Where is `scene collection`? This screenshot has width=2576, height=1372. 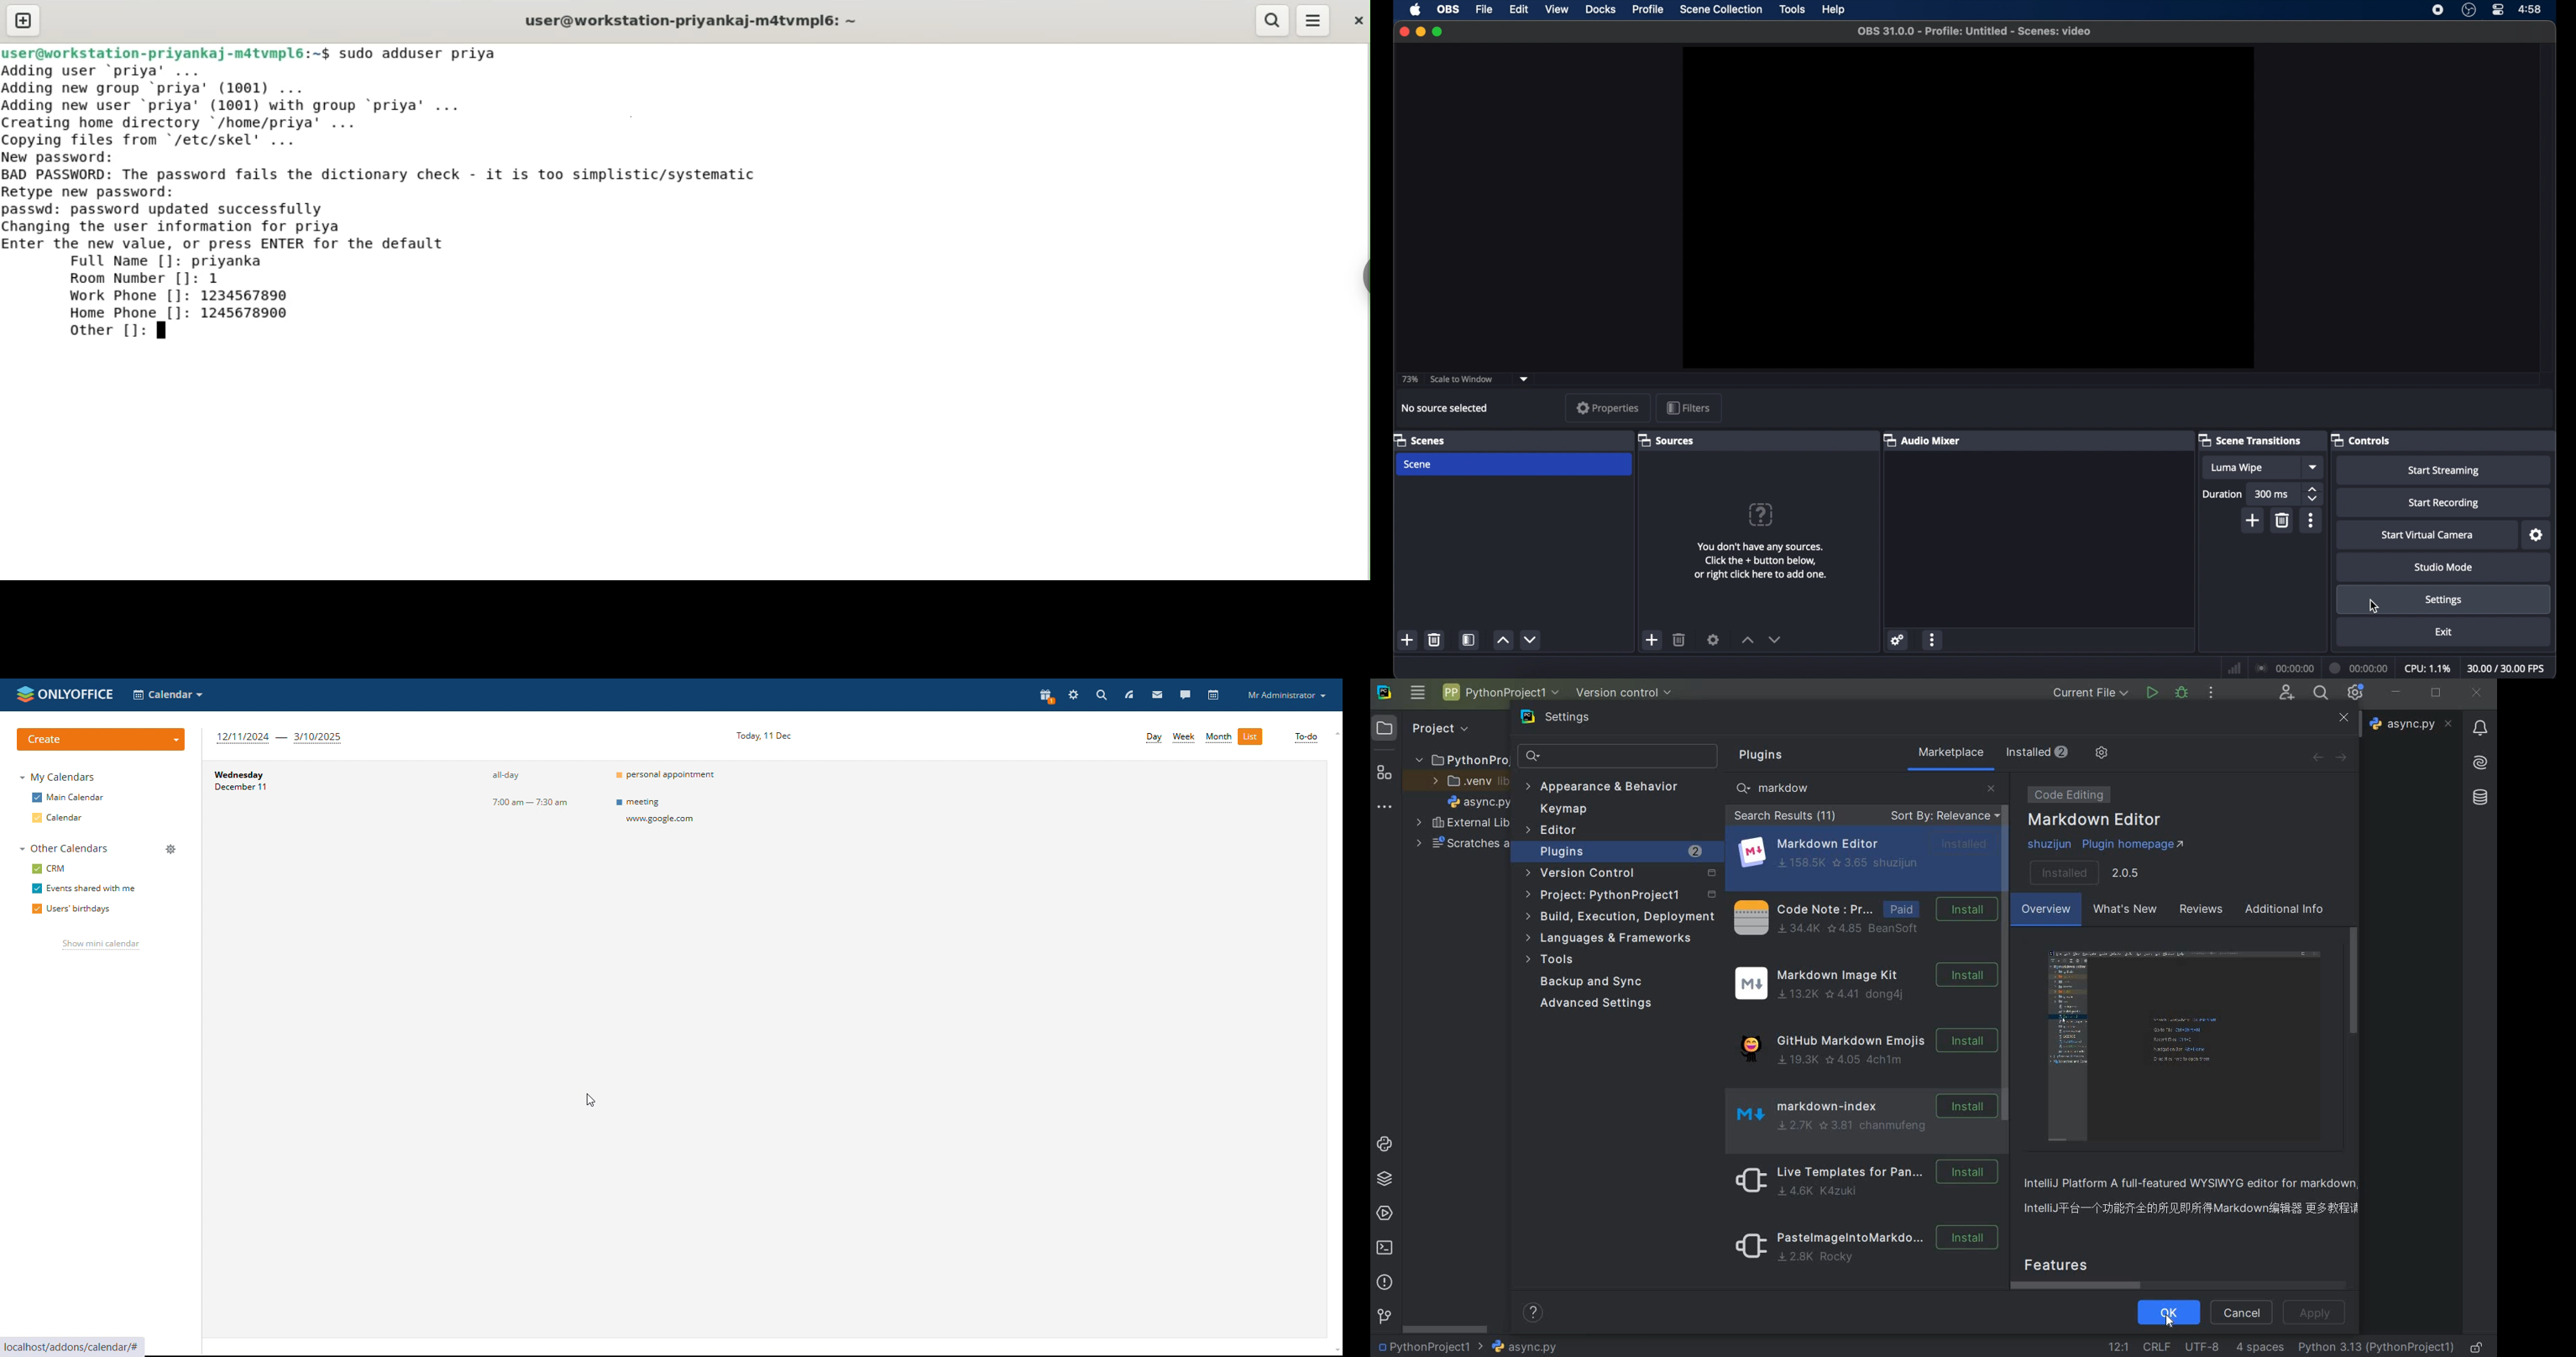
scene collection is located at coordinates (1720, 9).